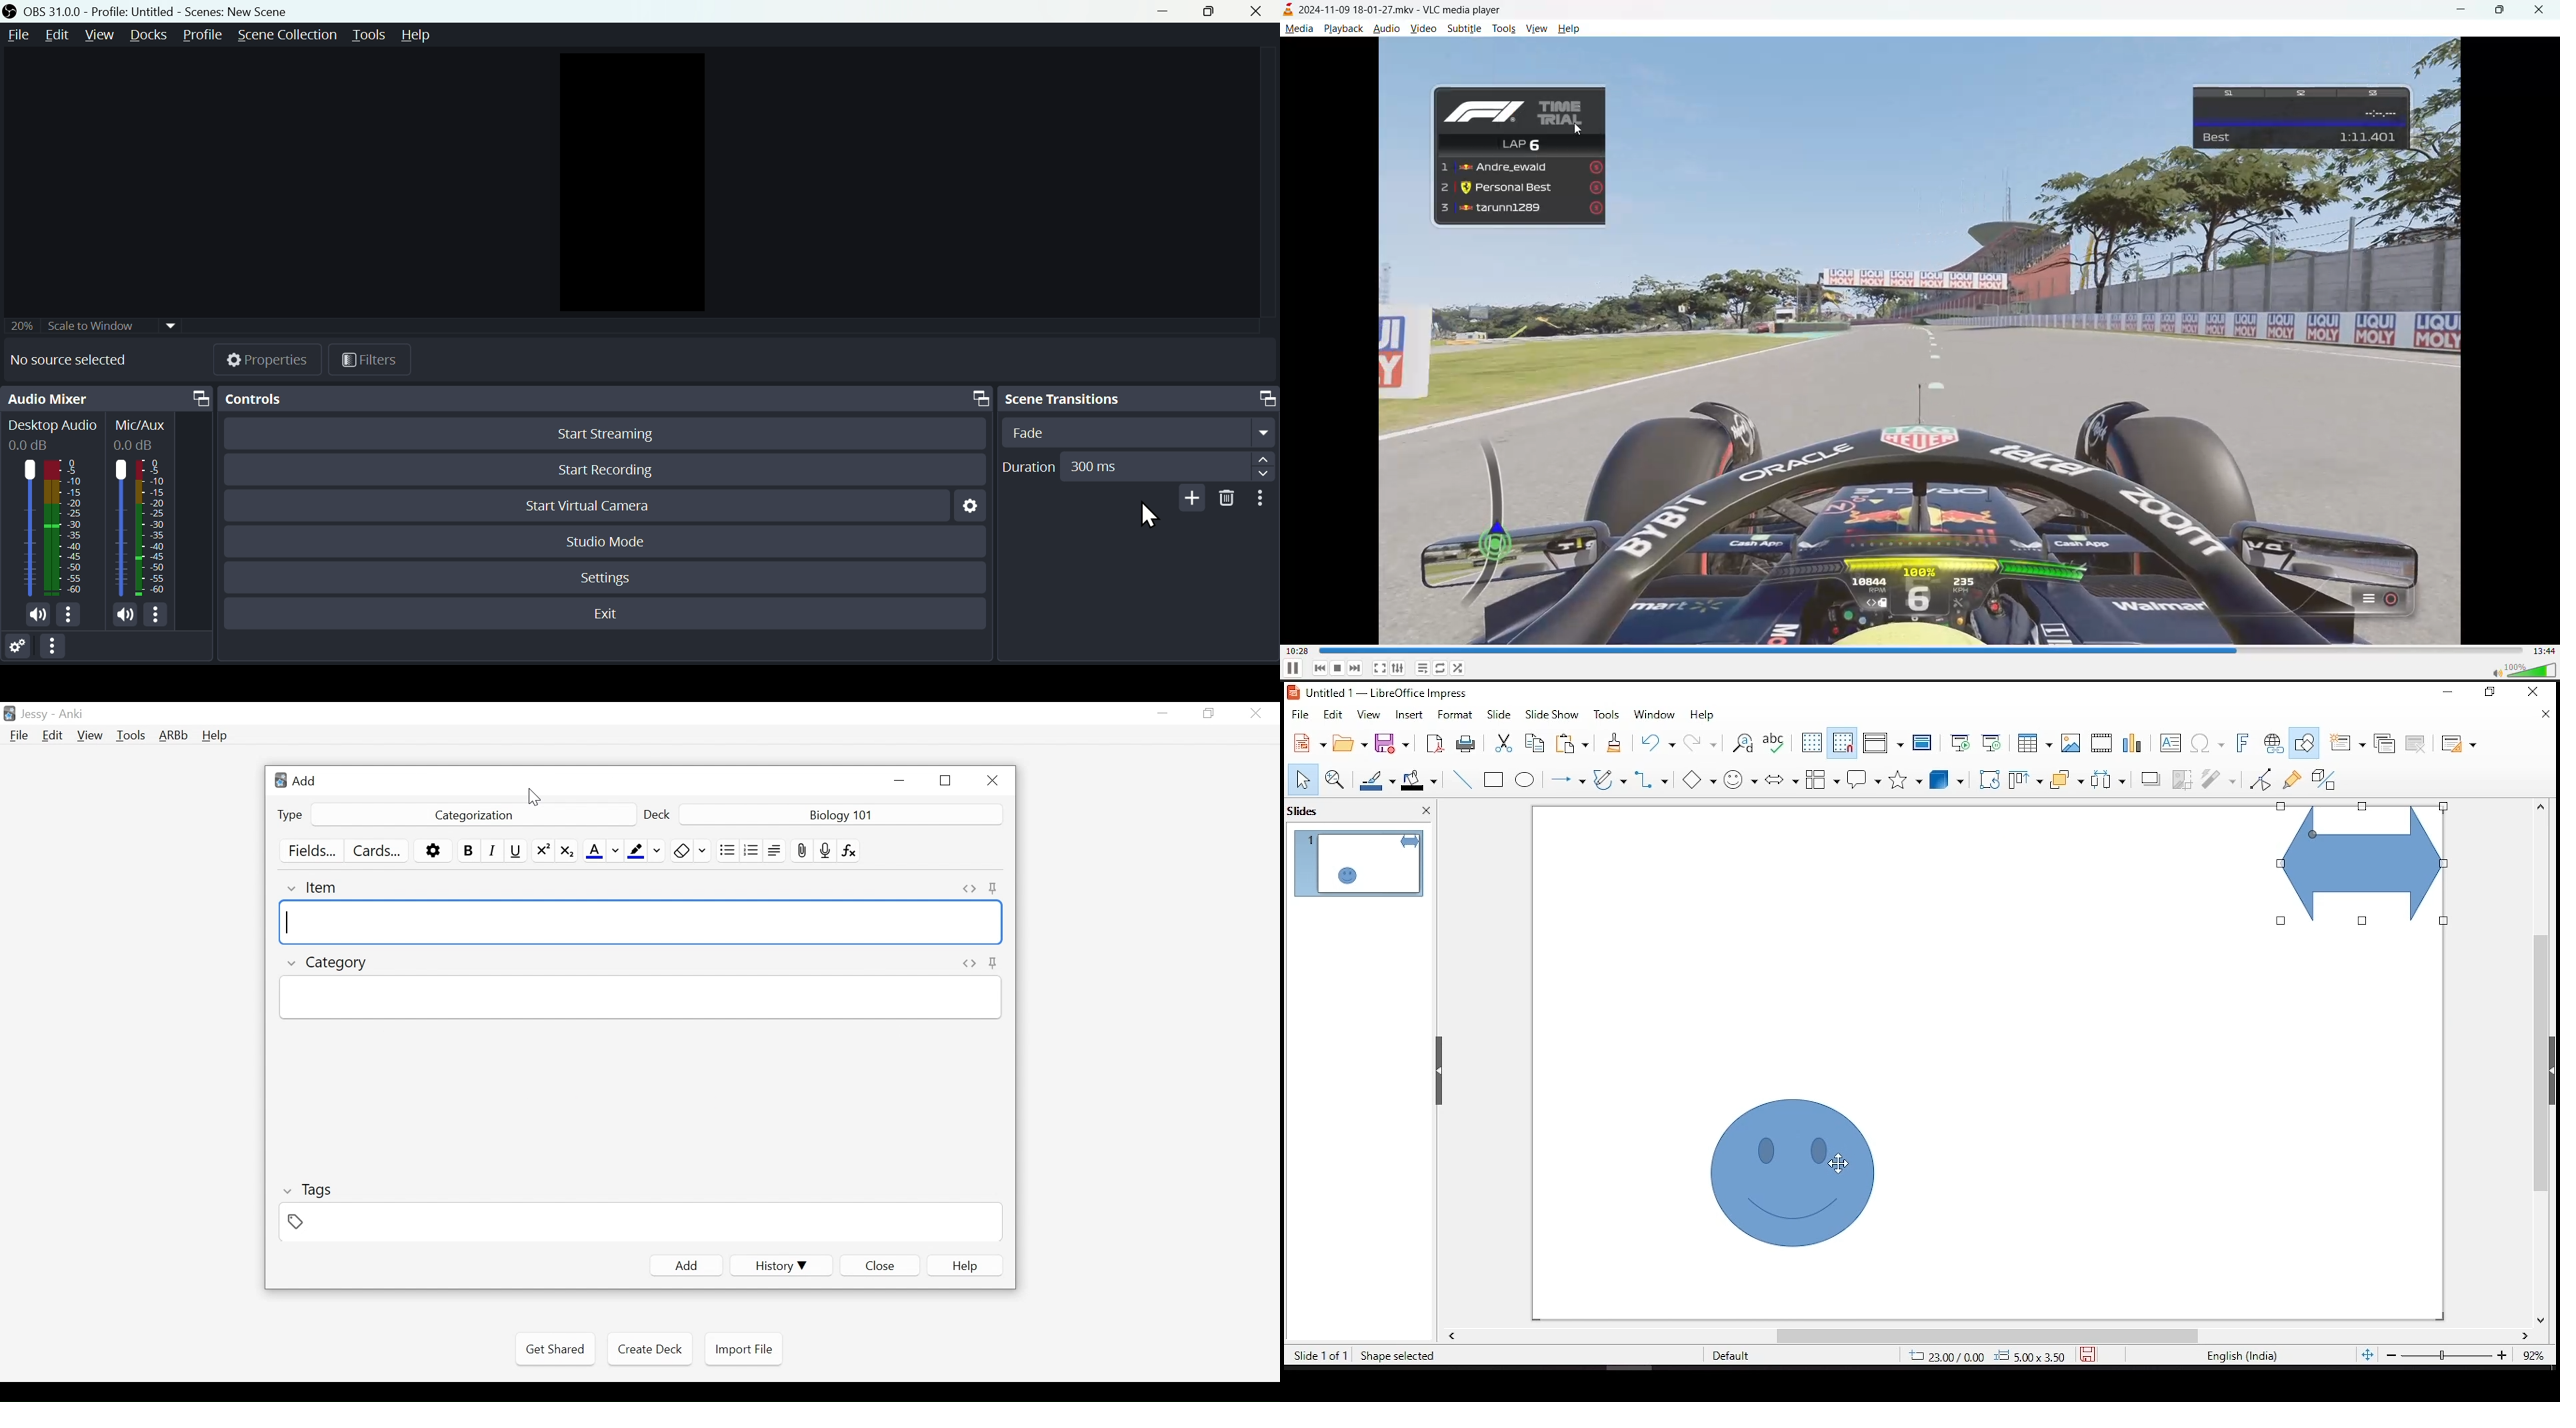 The image size is (2576, 1428). I want to click on Tools, so click(369, 35).